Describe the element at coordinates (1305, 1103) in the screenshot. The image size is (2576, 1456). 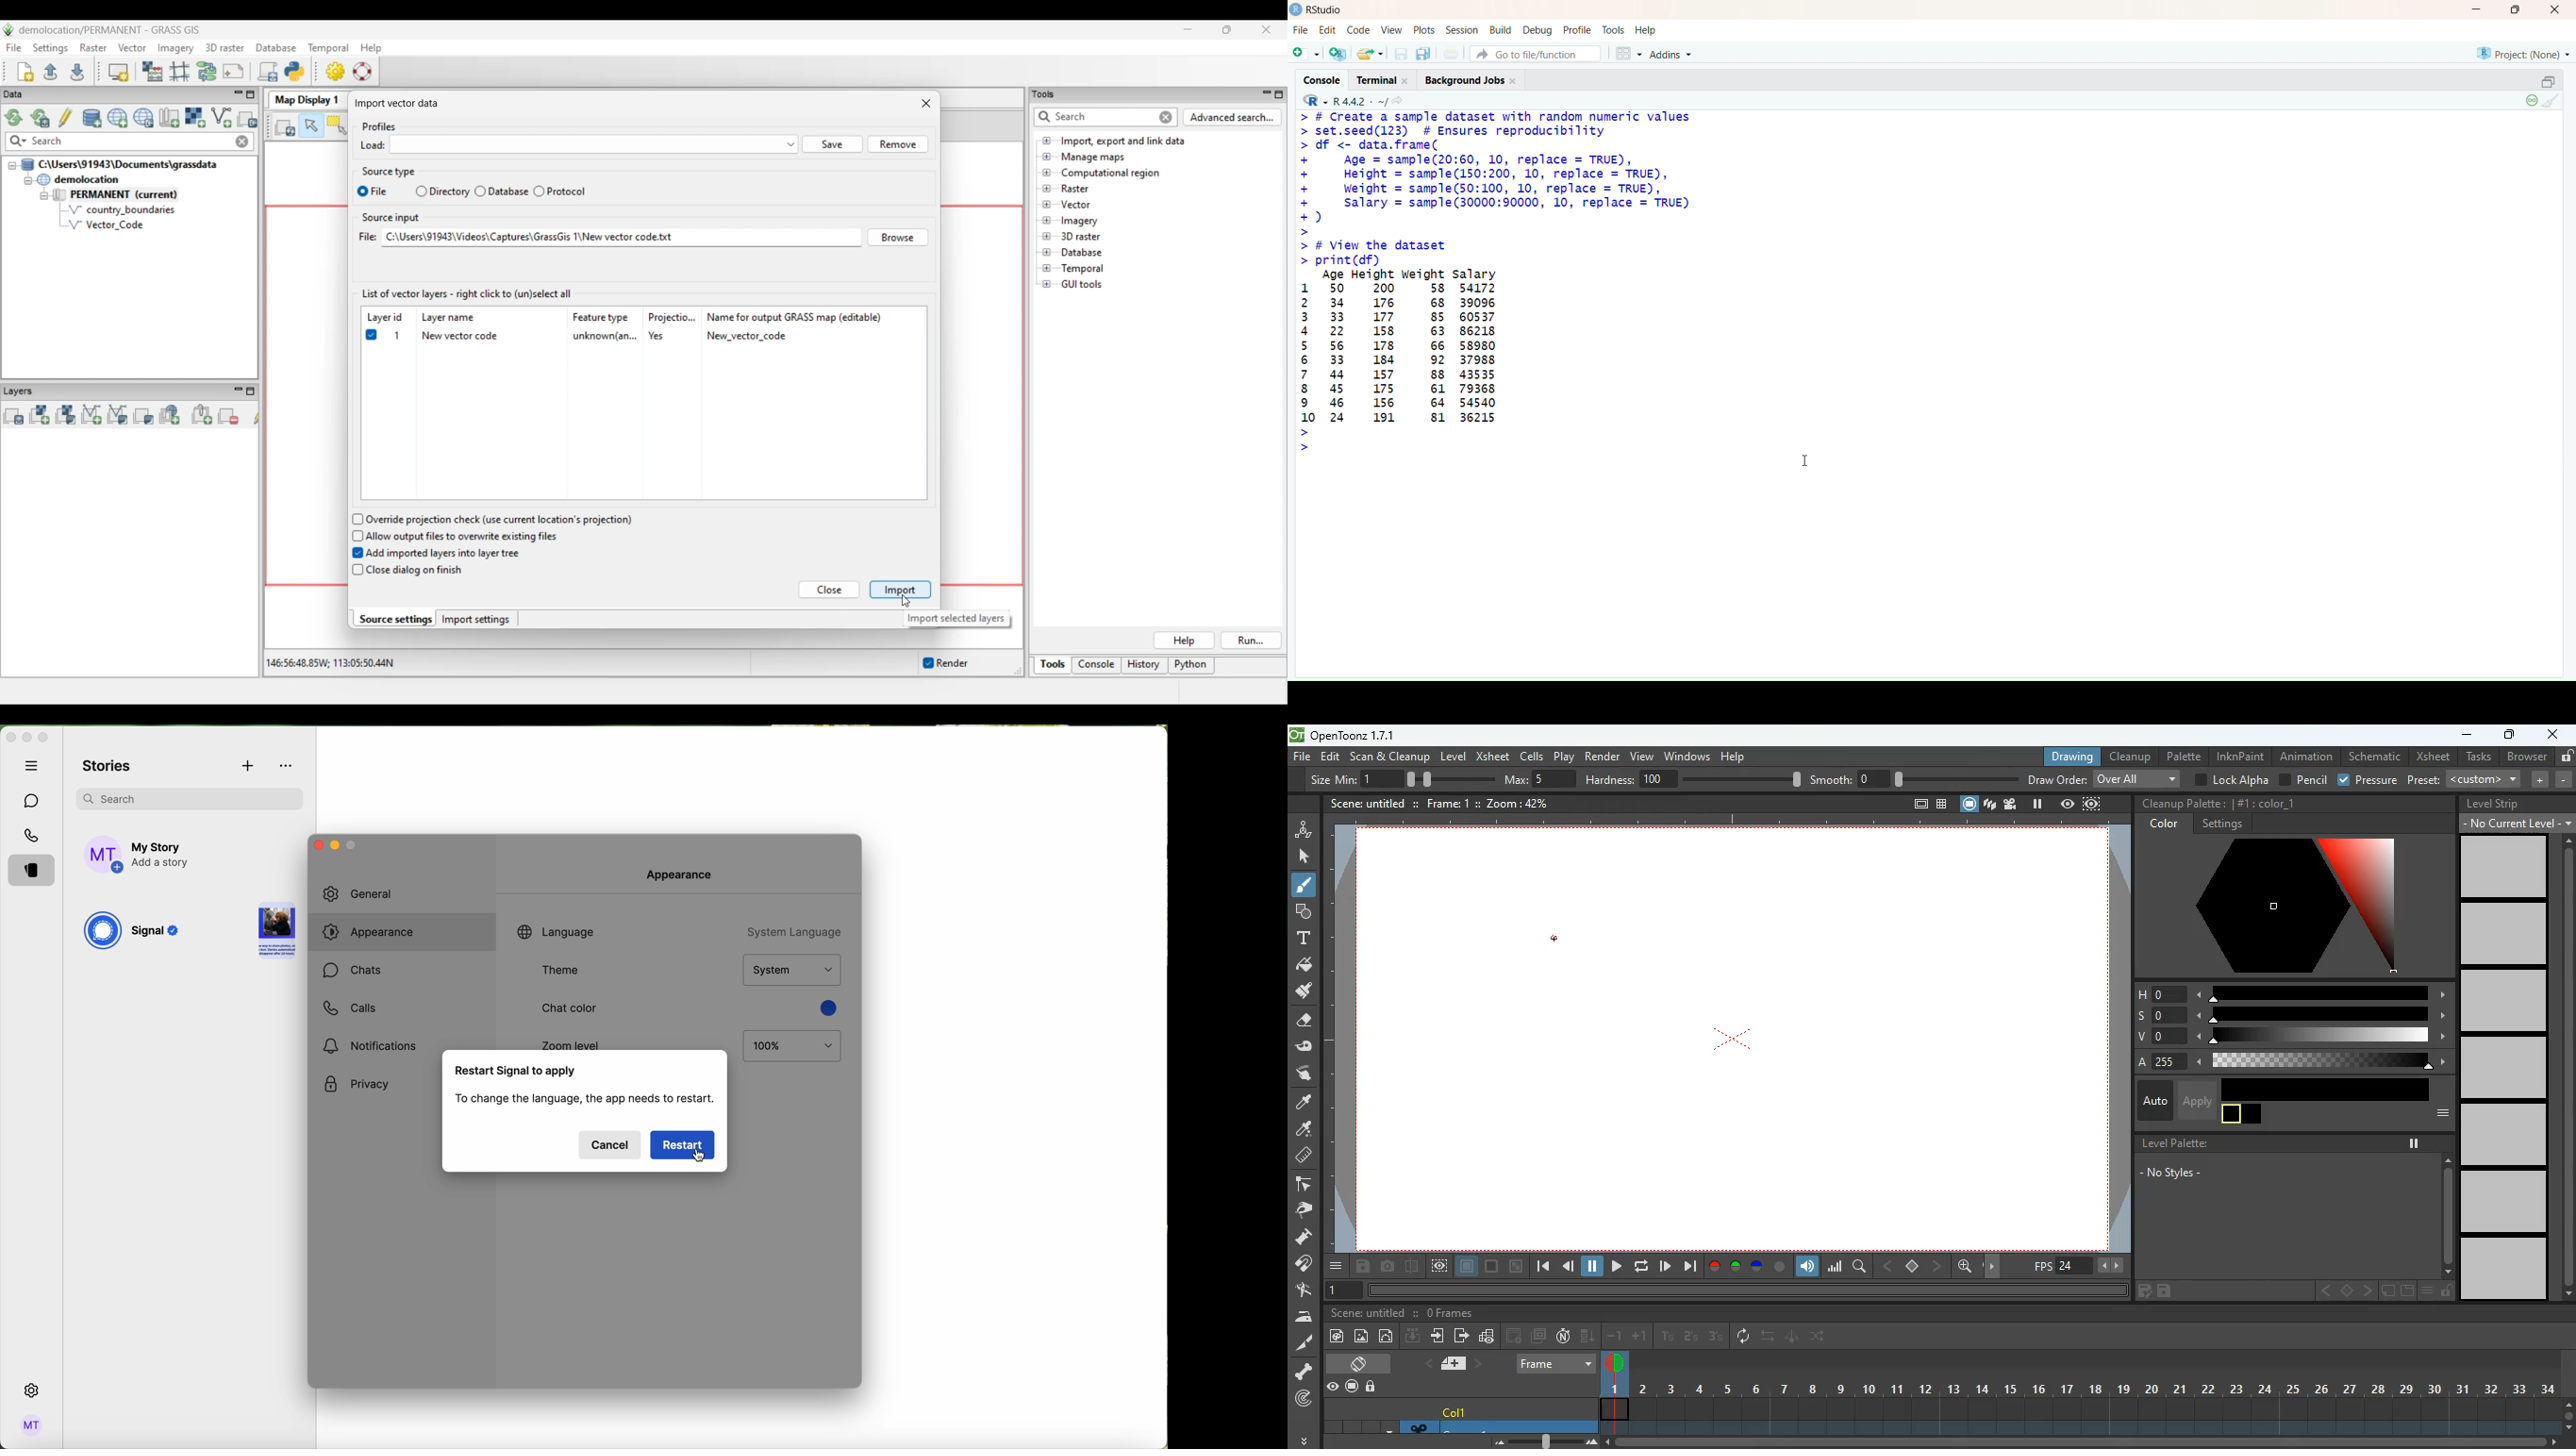
I see `a` at that location.